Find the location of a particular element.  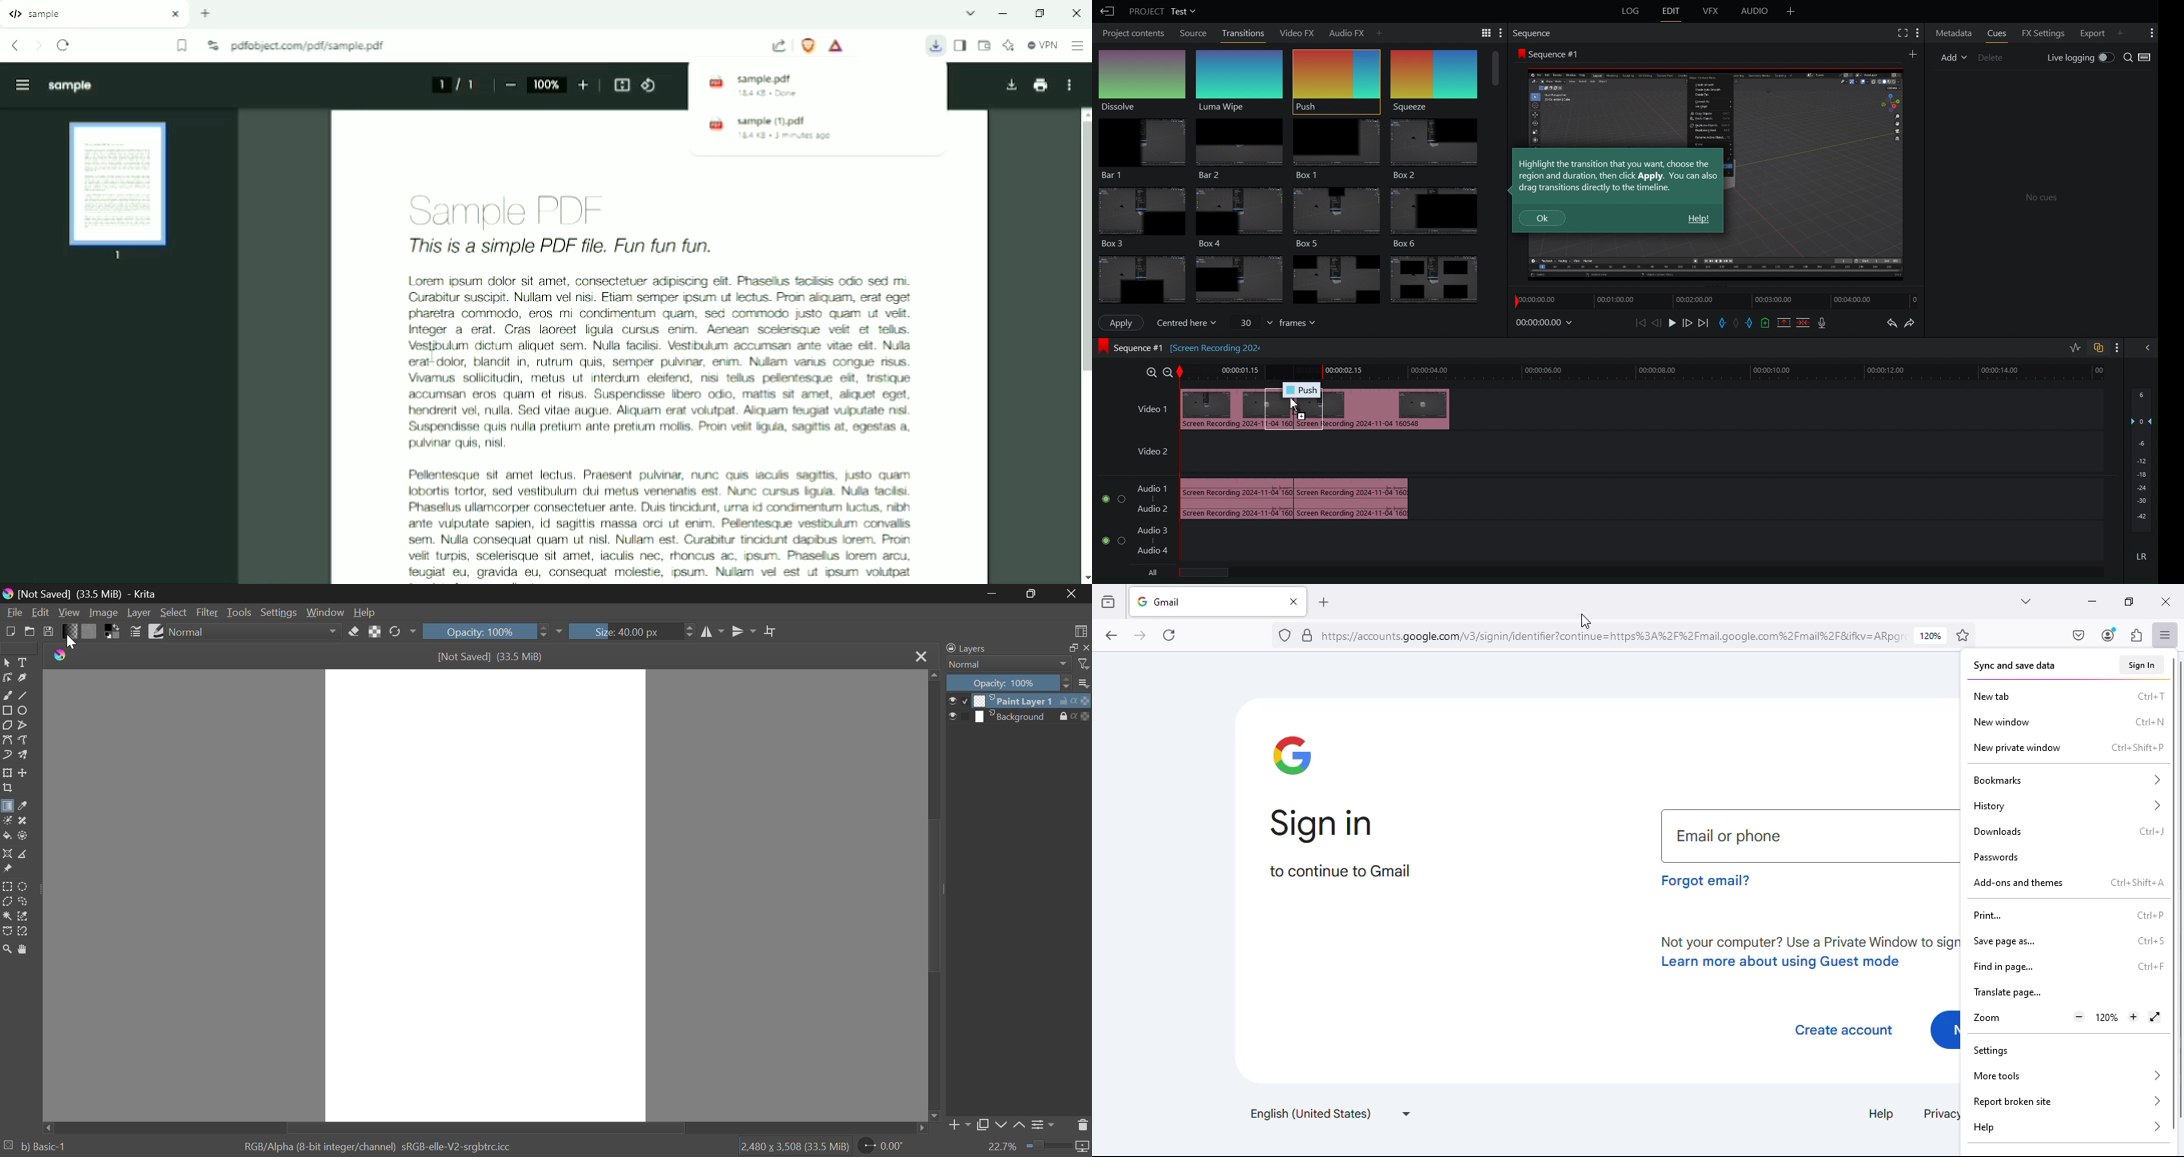

Normal is located at coordinates (255, 632).